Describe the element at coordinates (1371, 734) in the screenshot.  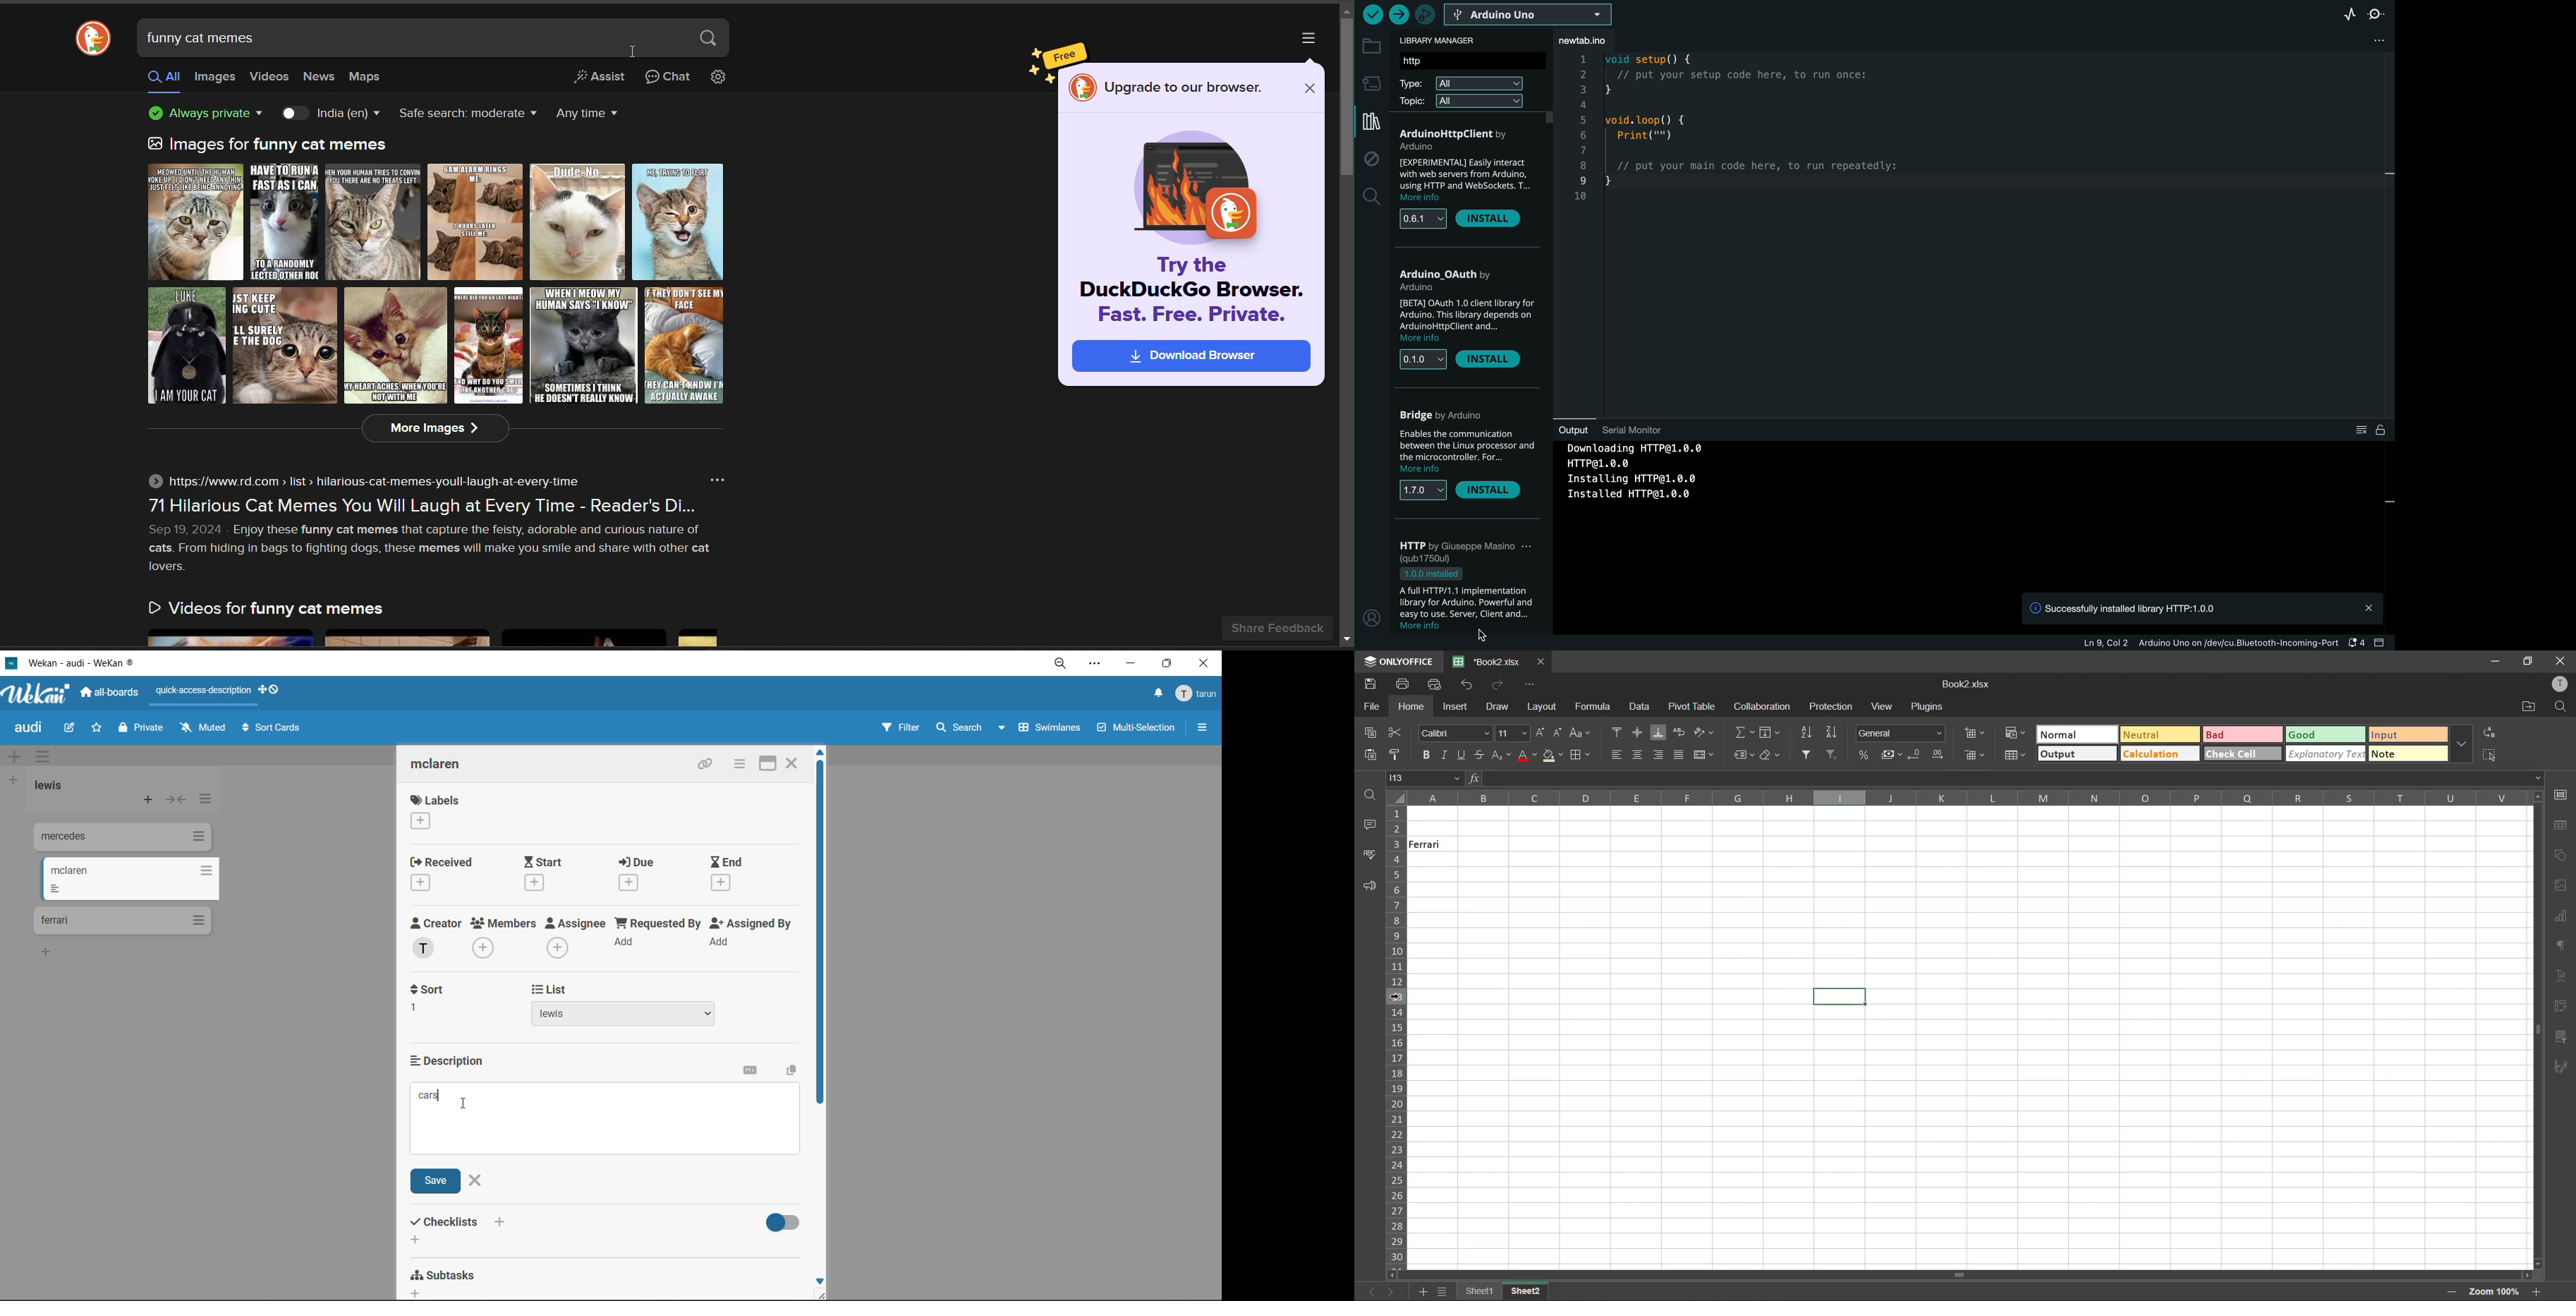
I see `copy` at that location.